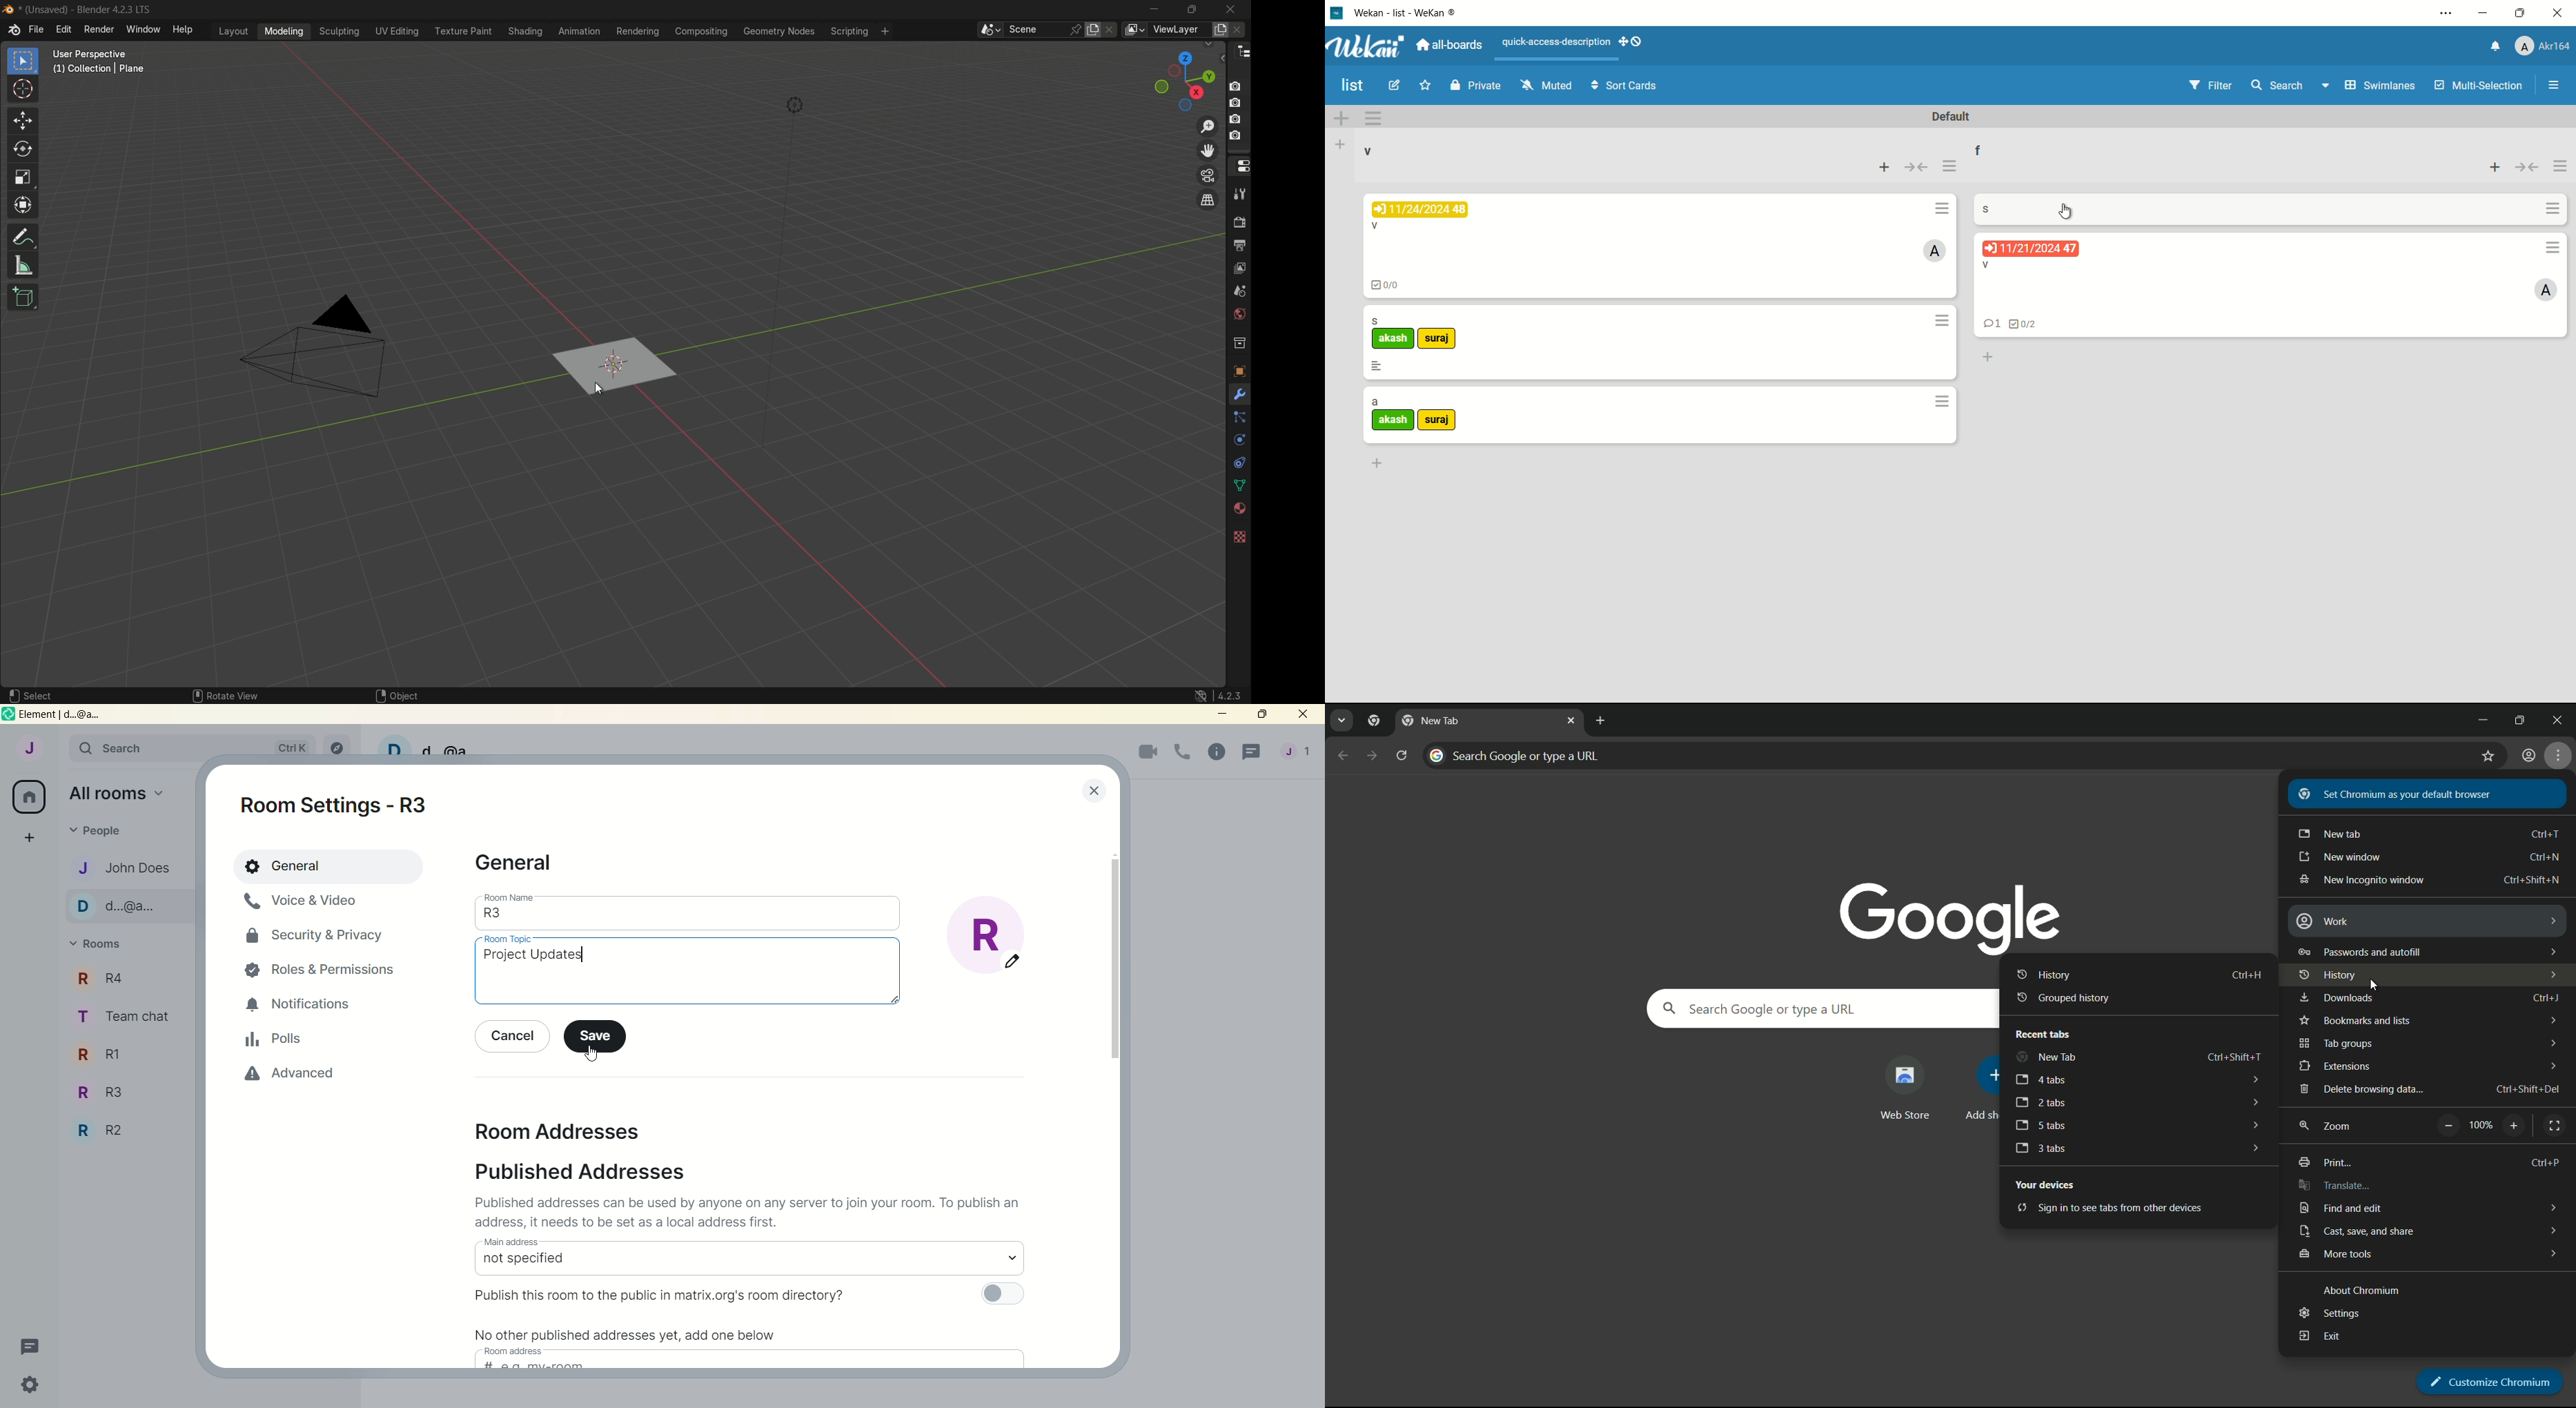 Image resolution: width=2576 pixels, height=1428 pixels. Describe the element at coordinates (2552, 247) in the screenshot. I see `card actions` at that location.